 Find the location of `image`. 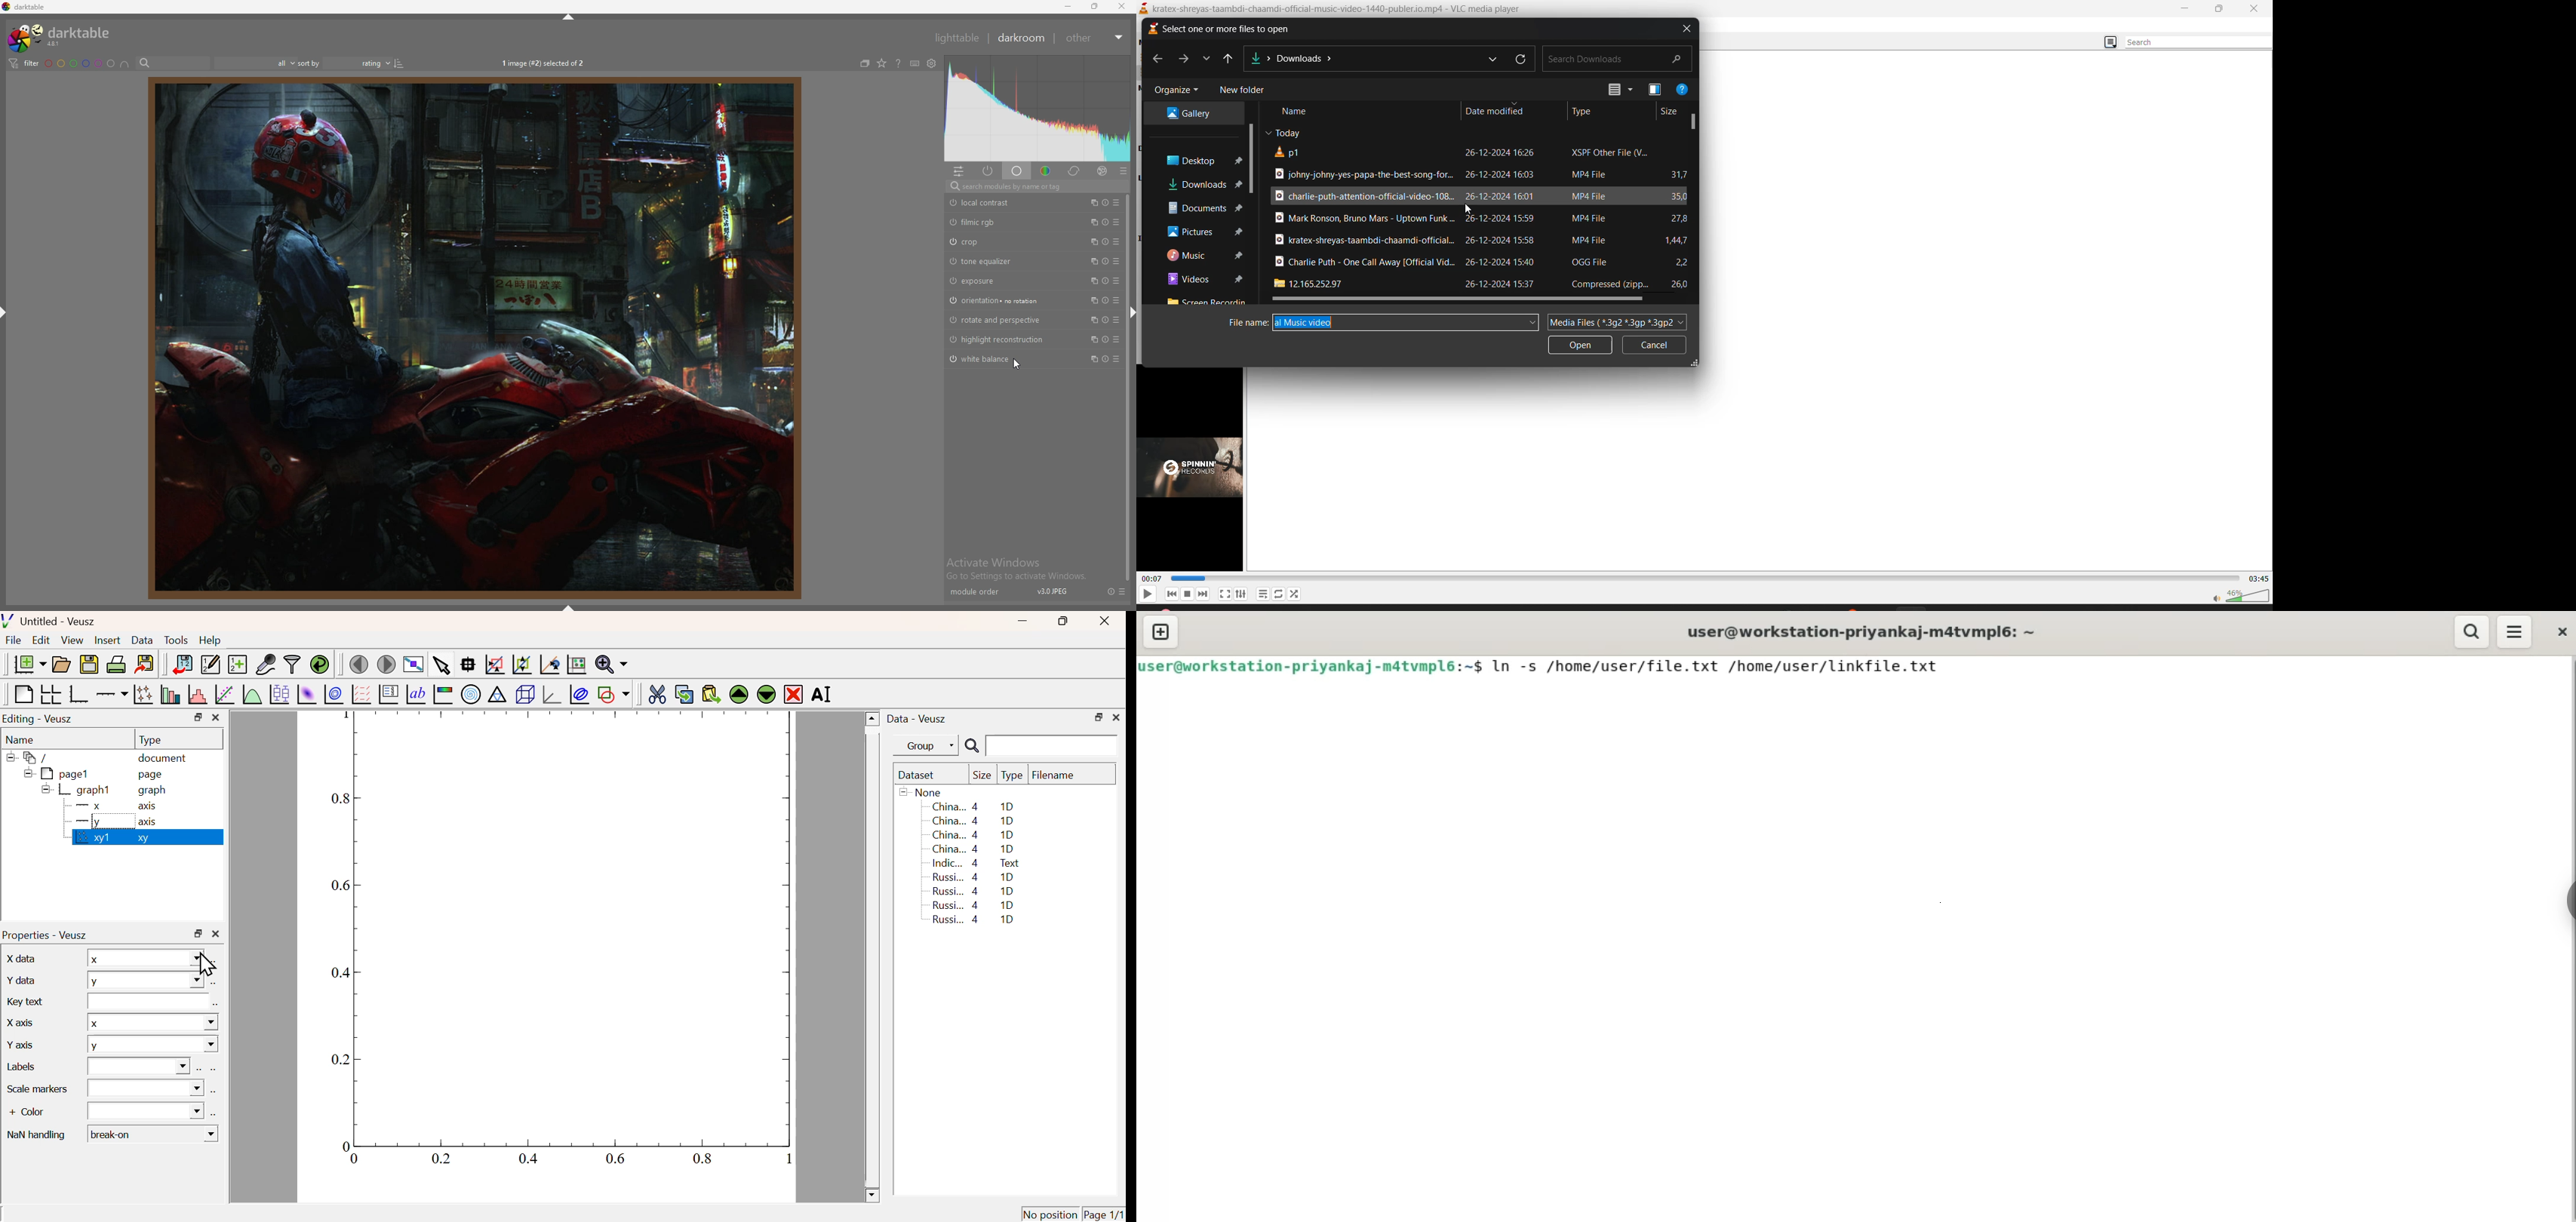

image is located at coordinates (473, 337).